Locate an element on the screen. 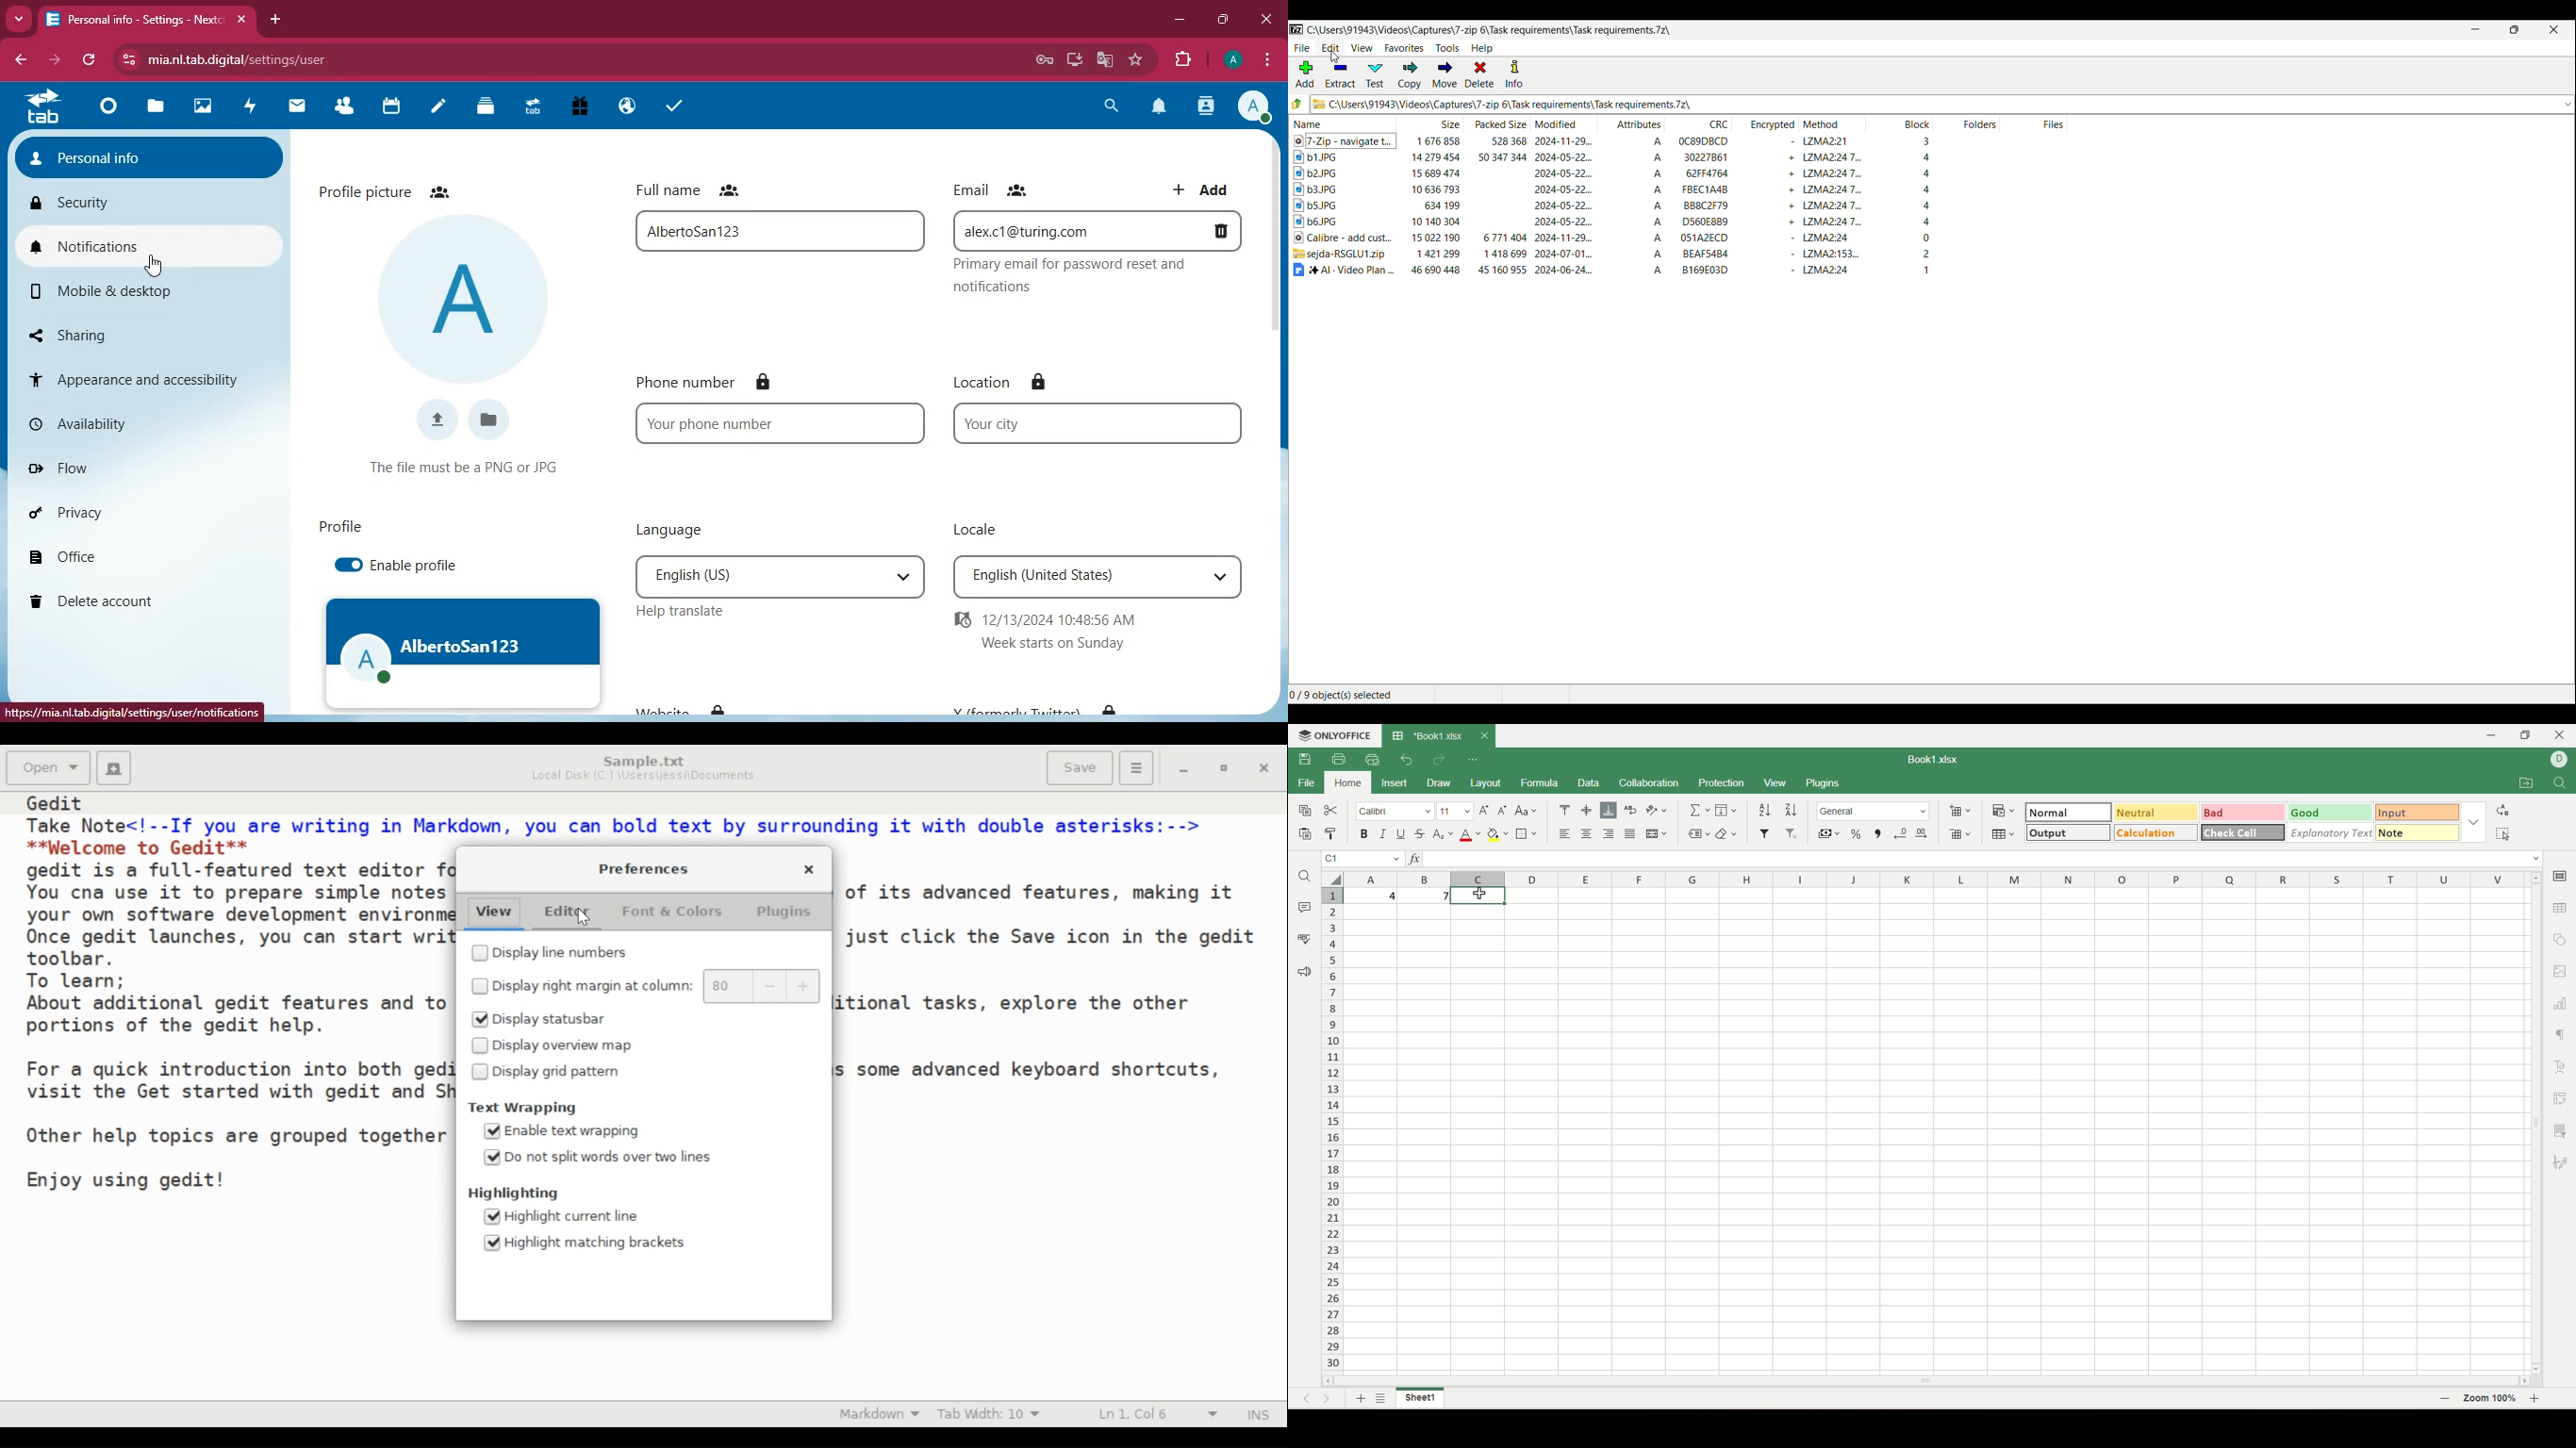 Image resolution: width=2576 pixels, height=1456 pixels. office is located at coordinates (148, 554).